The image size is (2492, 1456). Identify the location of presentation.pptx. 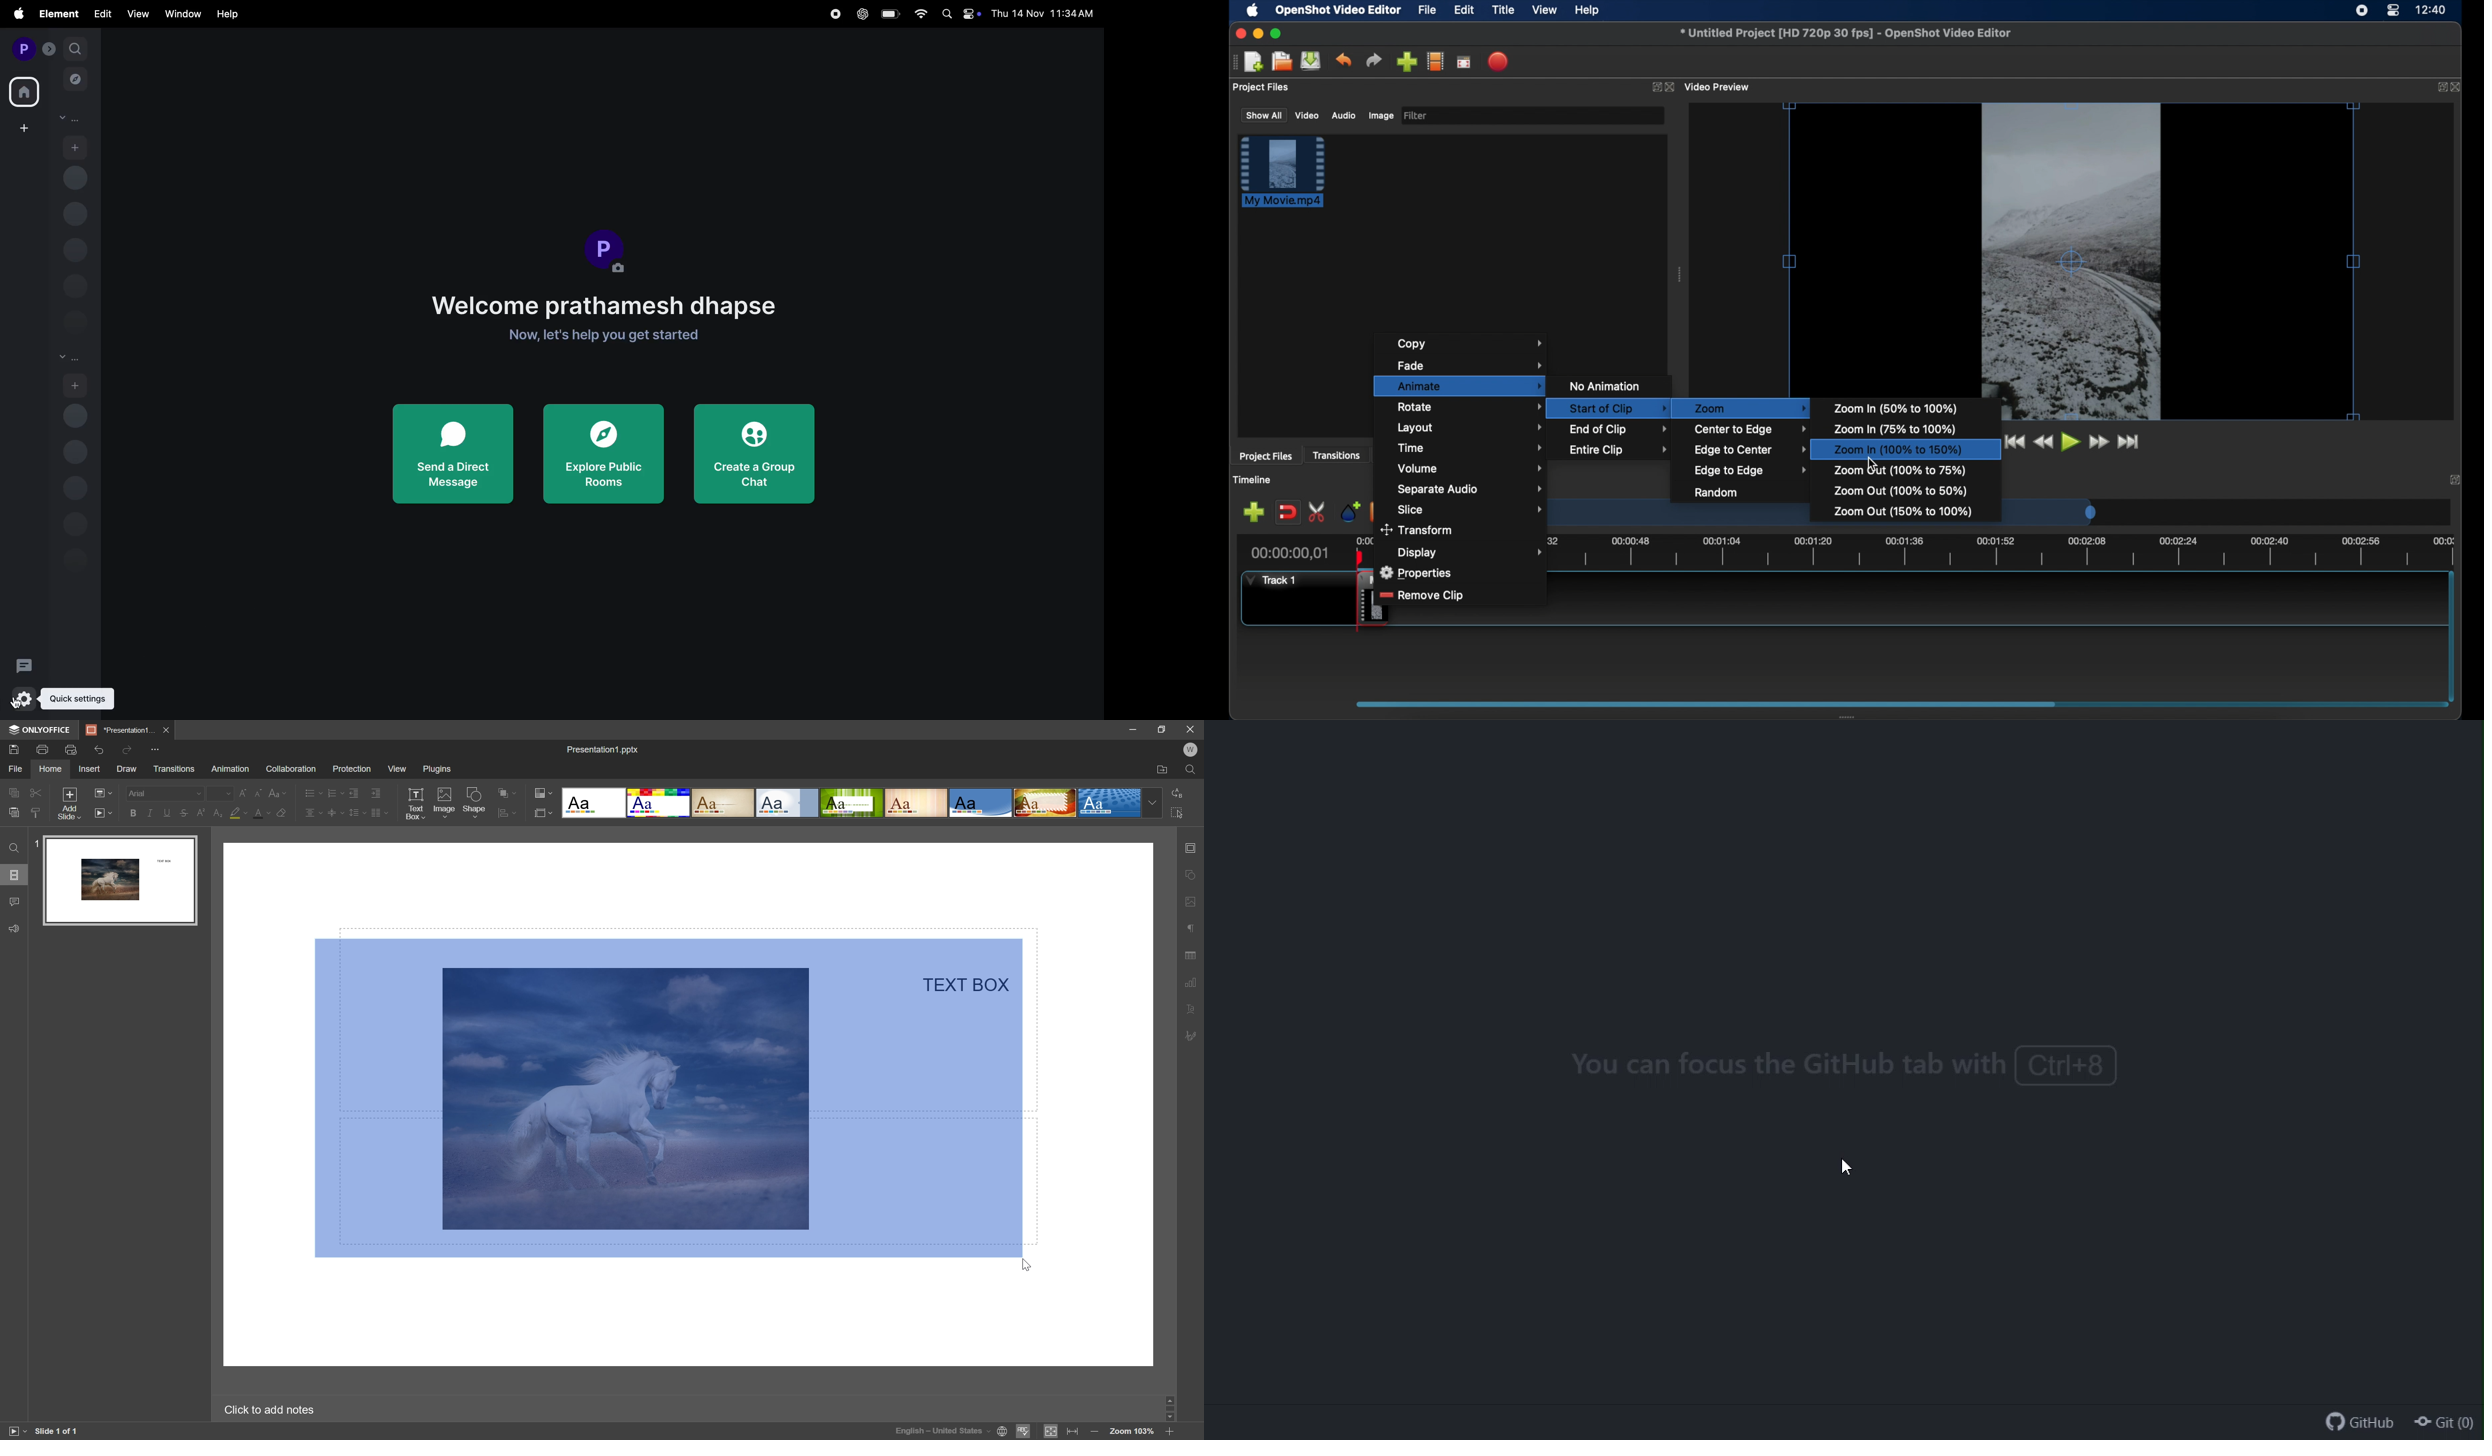
(602, 749).